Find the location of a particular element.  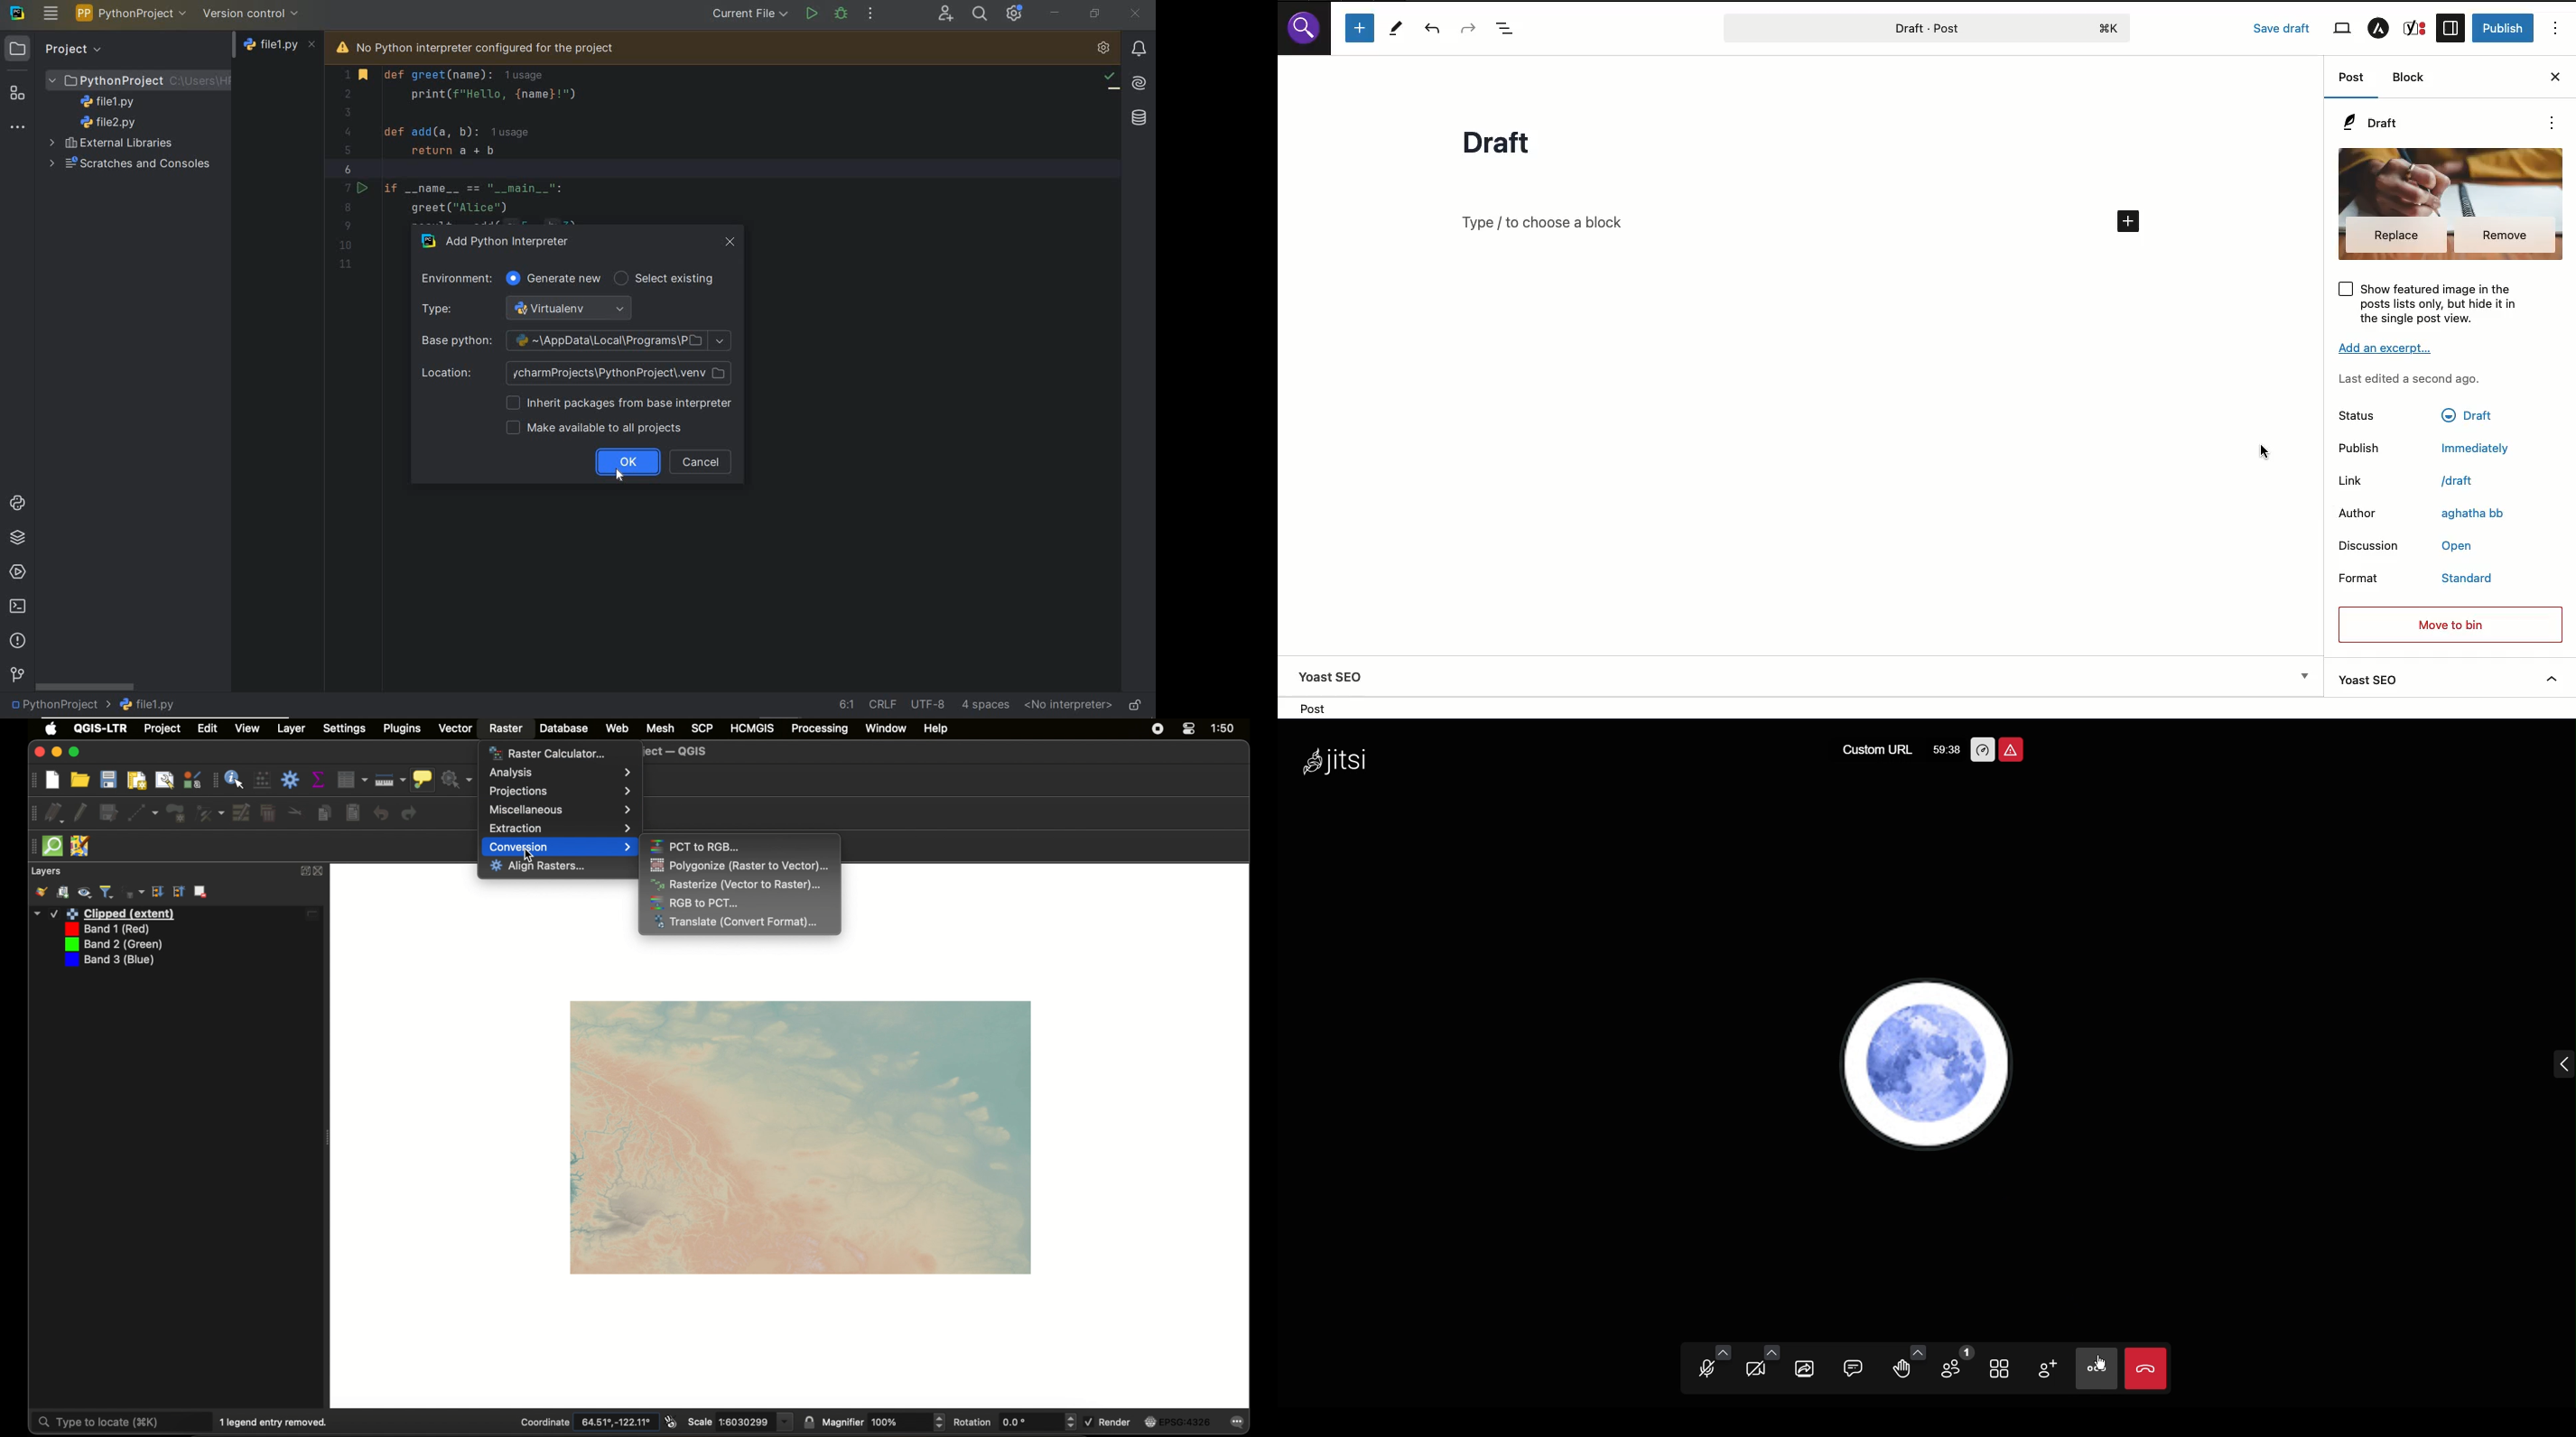

text is located at coordinates (2454, 481).